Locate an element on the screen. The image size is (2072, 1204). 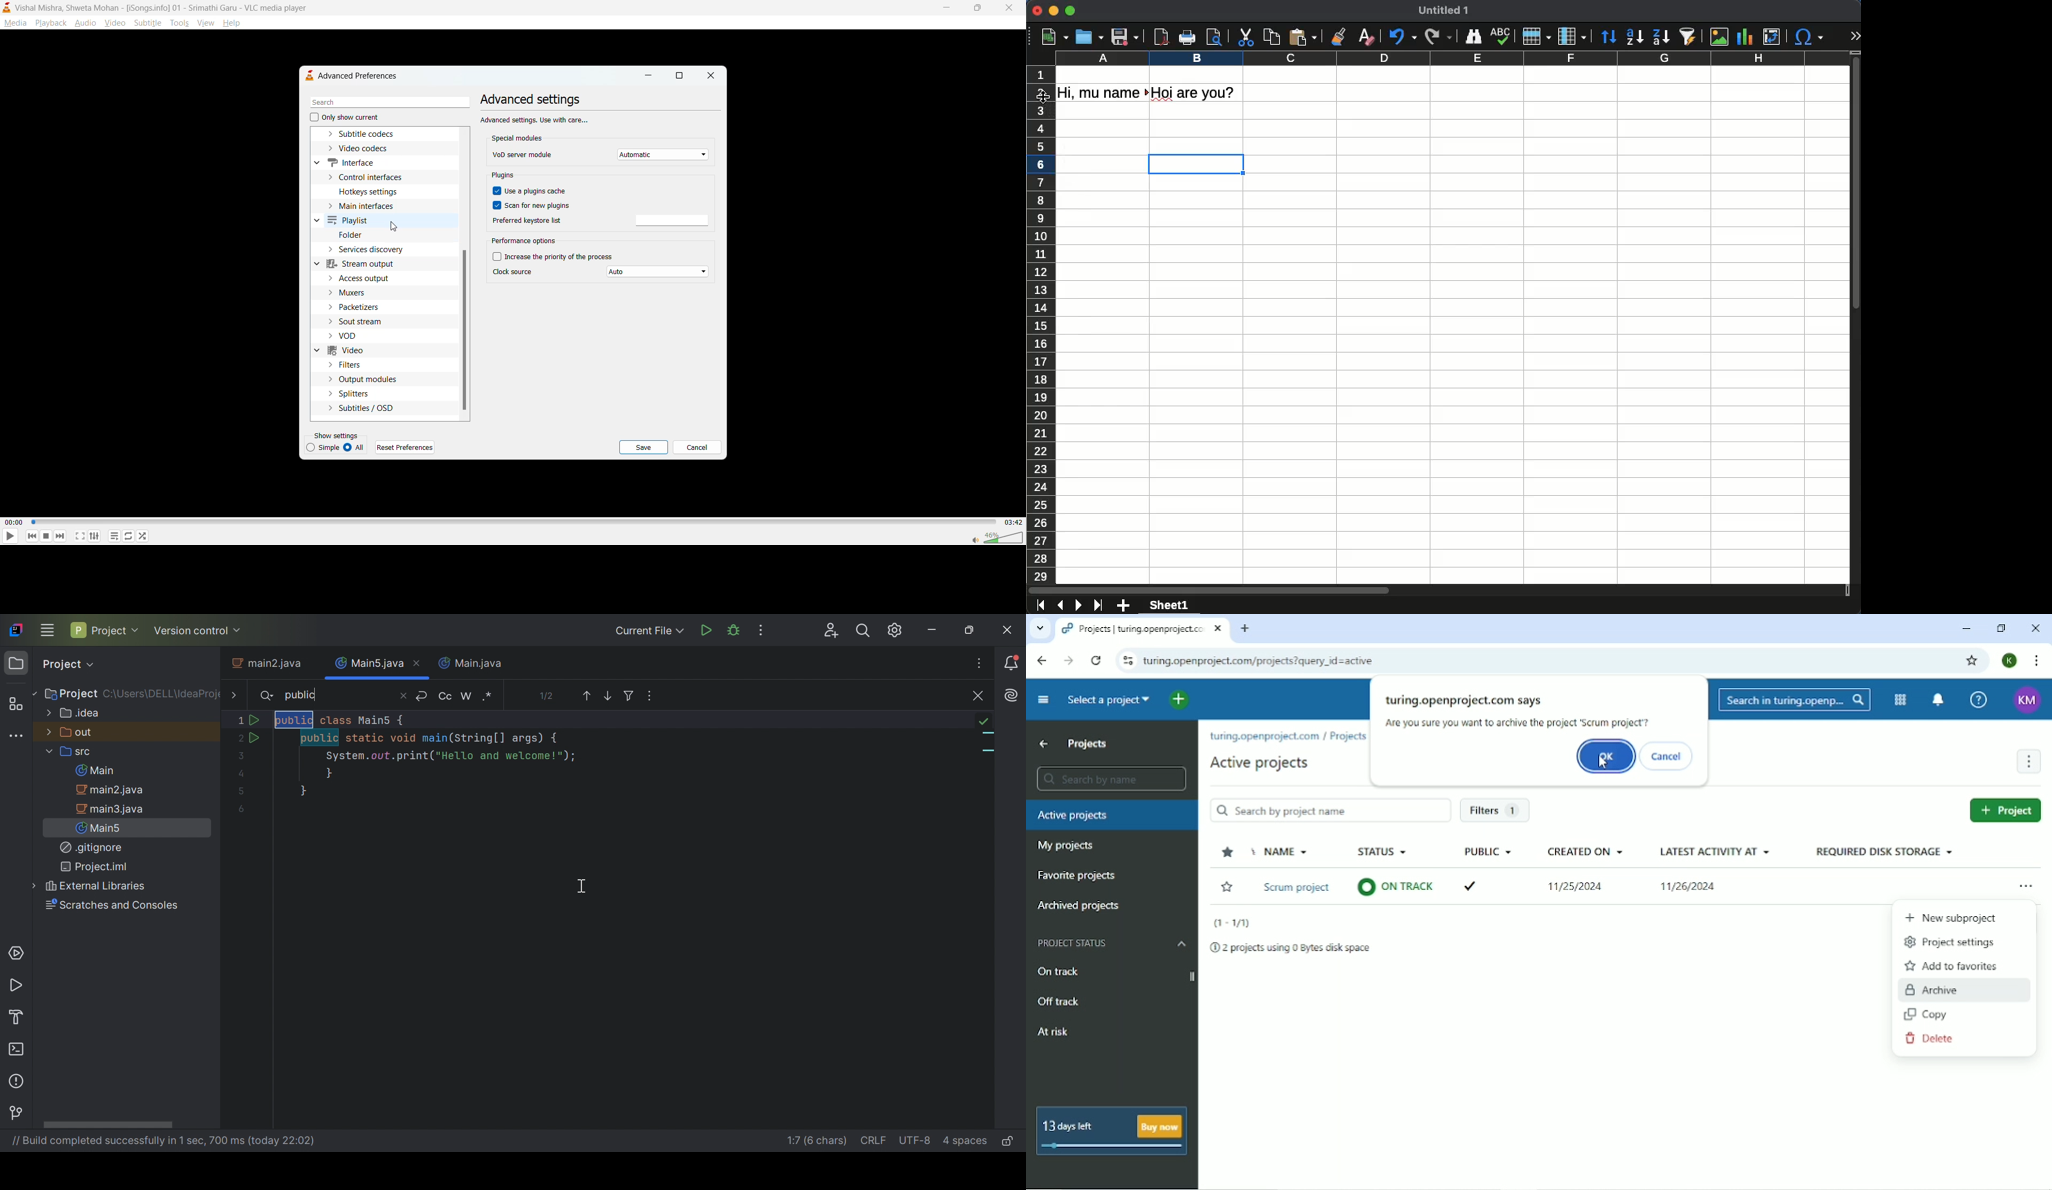
show settings is located at coordinates (338, 435).